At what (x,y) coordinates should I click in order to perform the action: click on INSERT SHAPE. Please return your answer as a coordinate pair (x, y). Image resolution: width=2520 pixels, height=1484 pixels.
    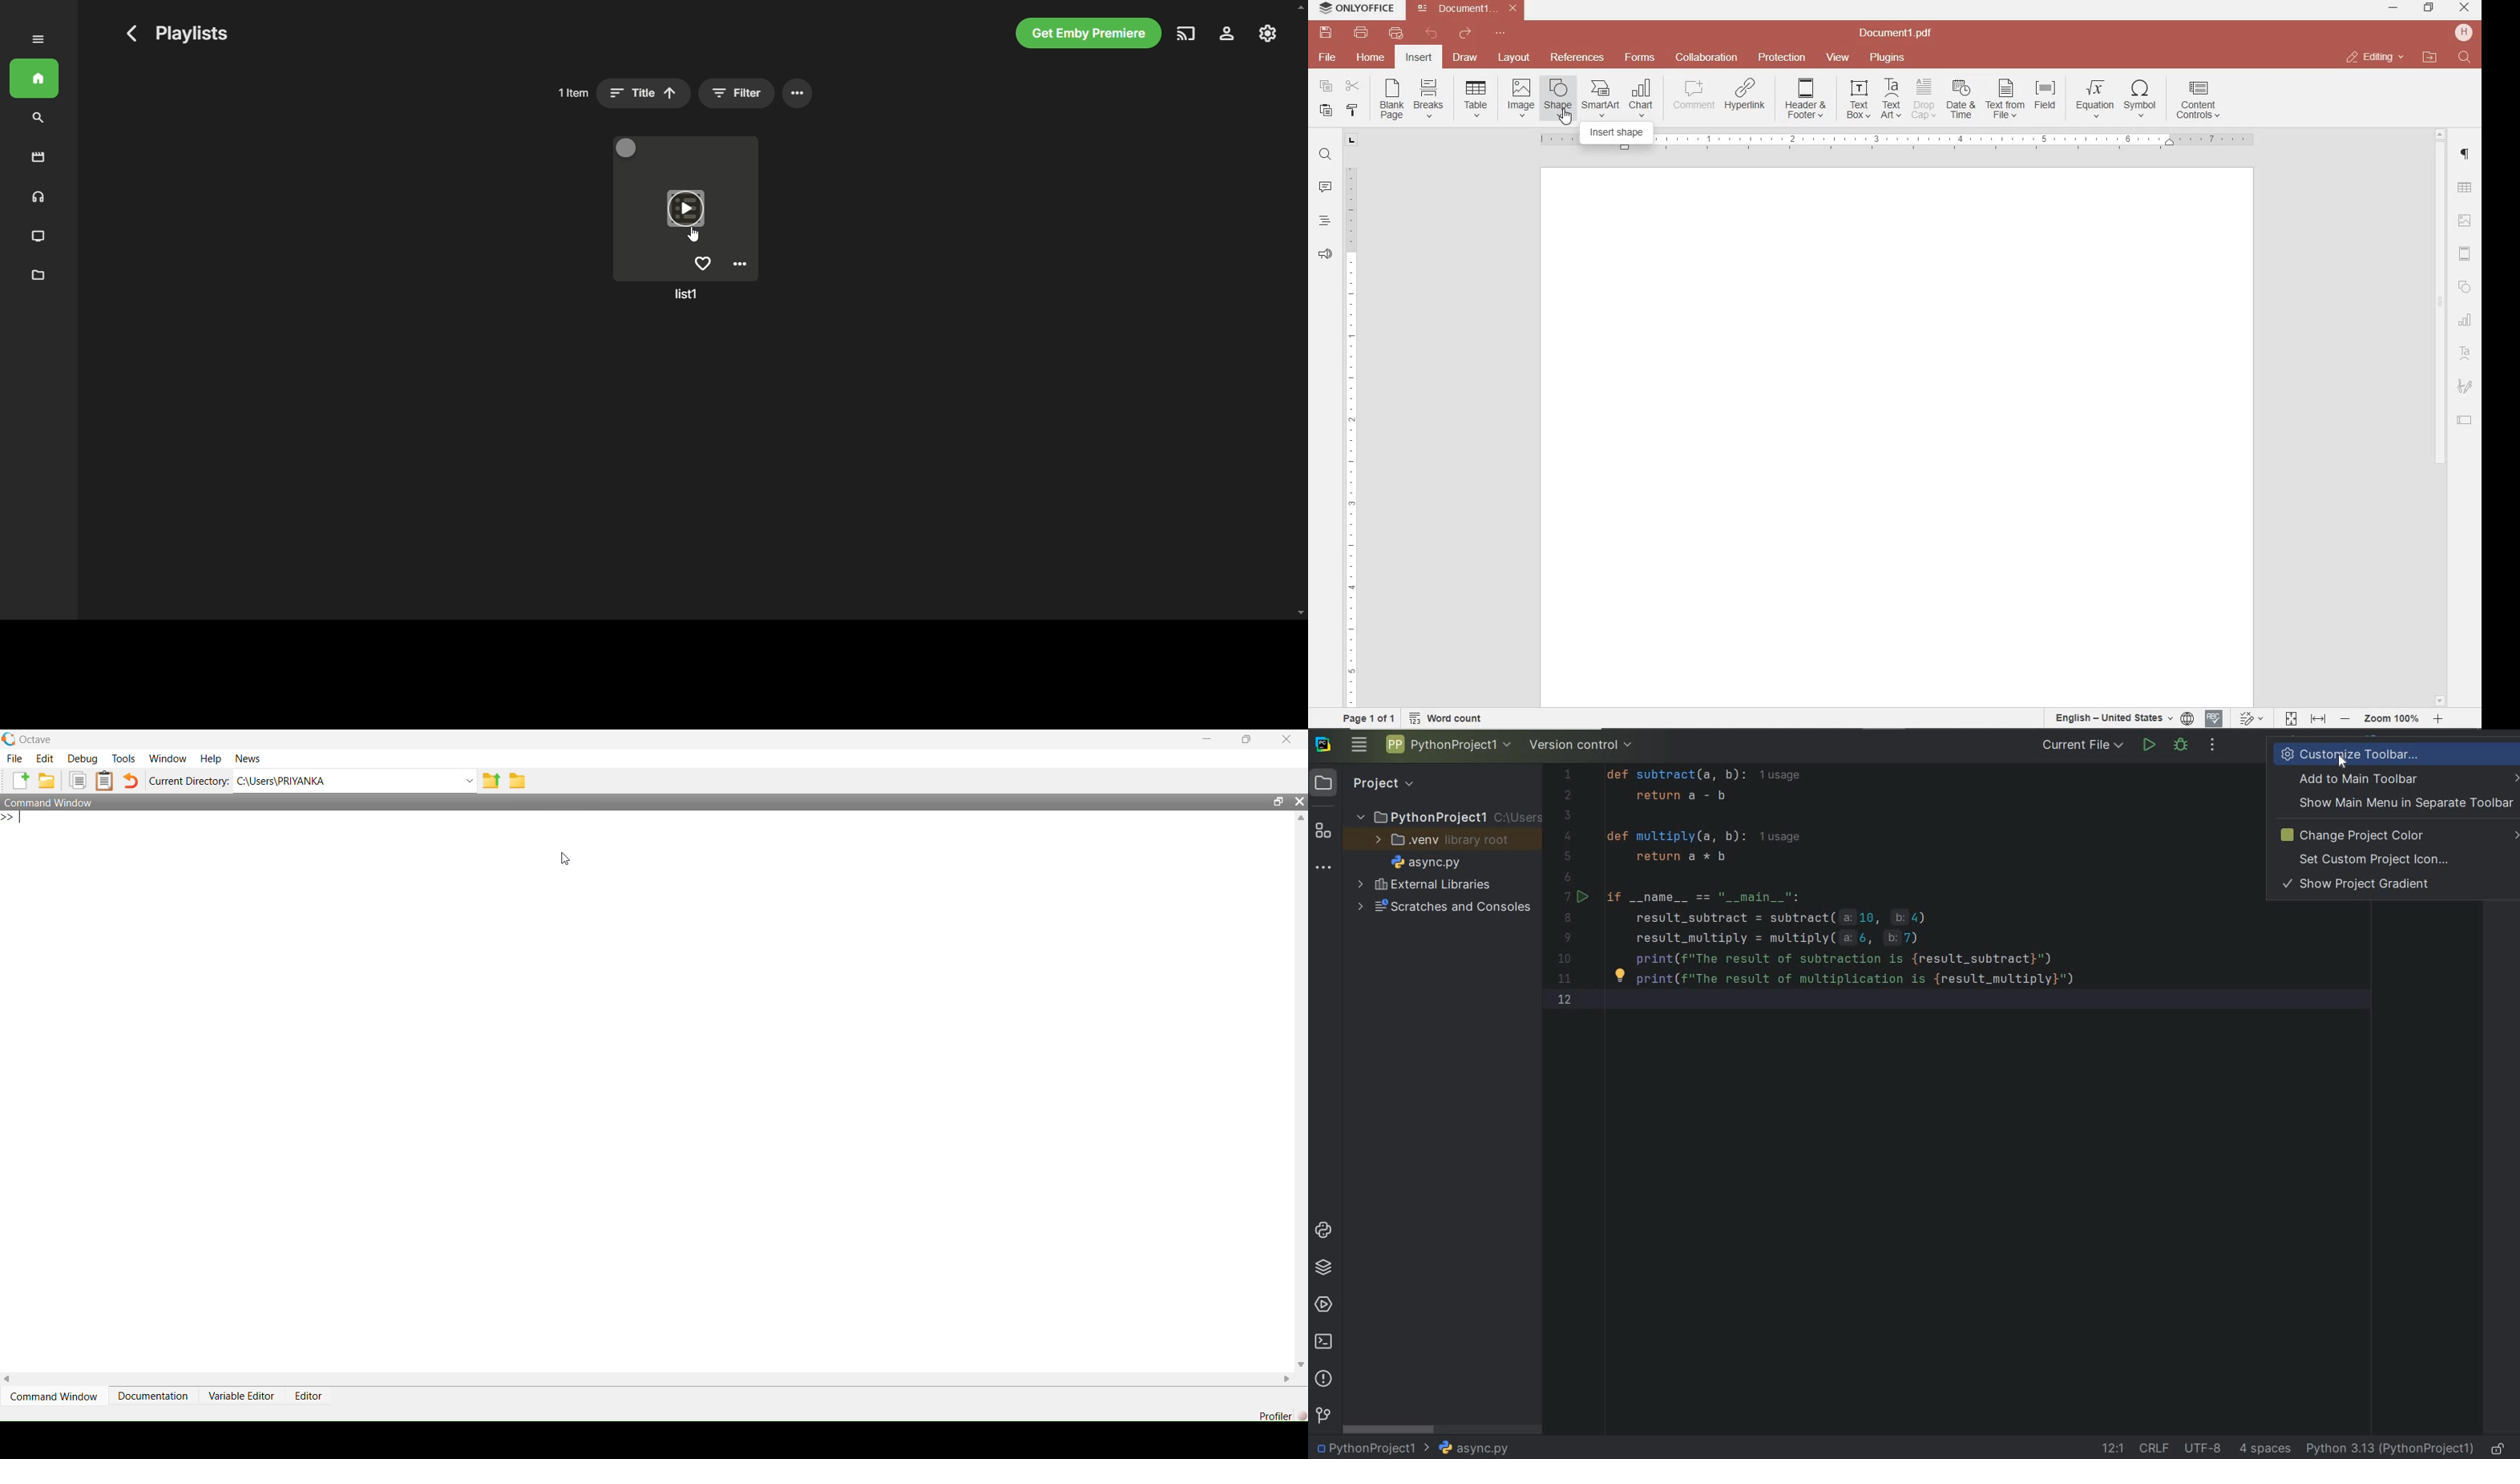
    Looking at the image, I should click on (1557, 97).